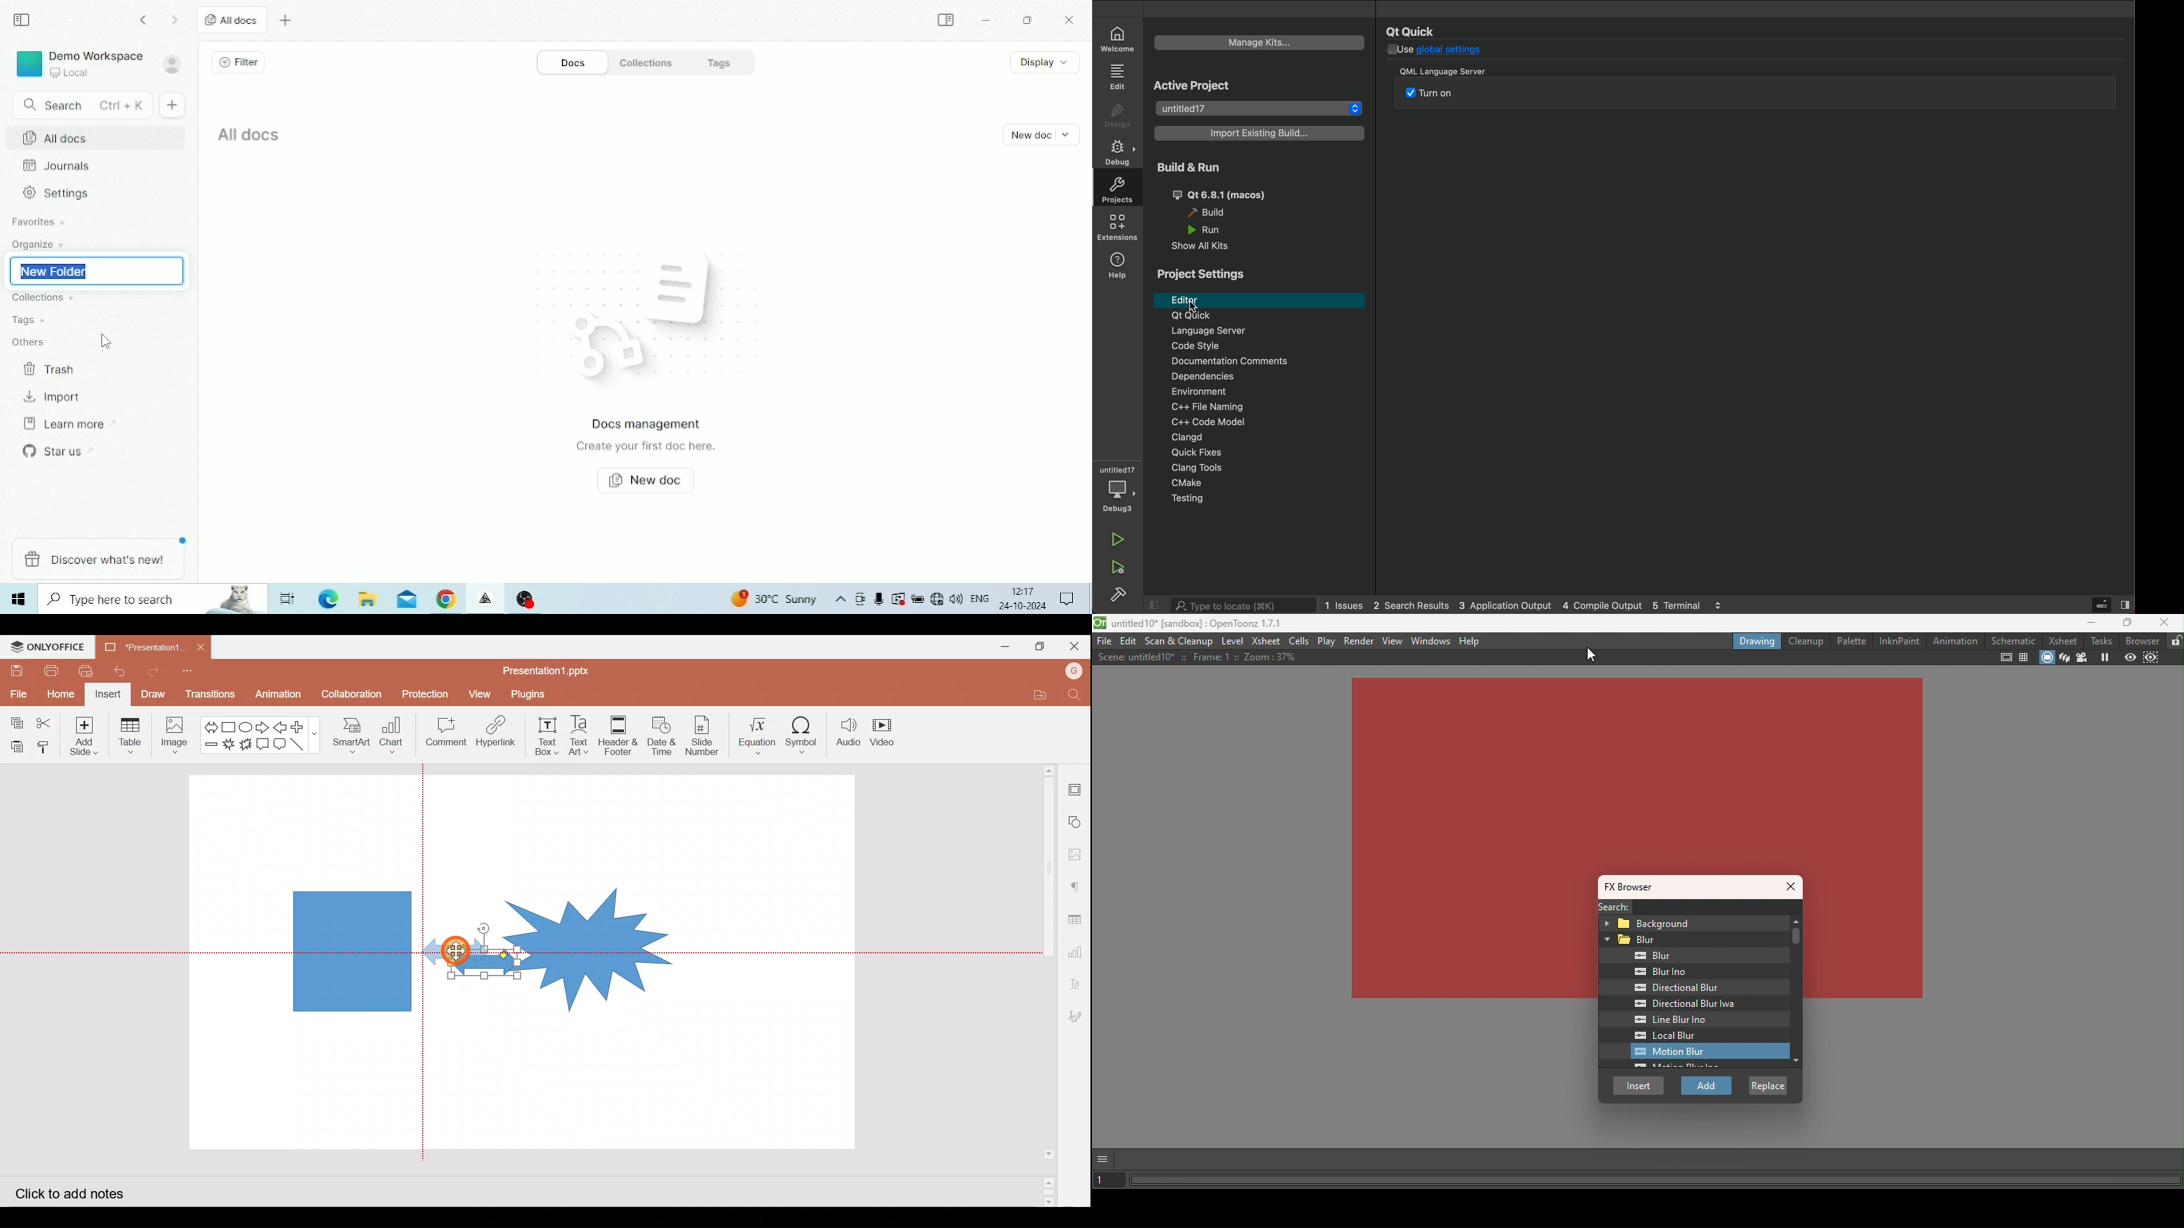 The width and height of the screenshot is (2184, 1232). What do you see at coordinates (351, 949) in the screenshot?
I see `Rectangle shape` at bounding box center [351, 949].